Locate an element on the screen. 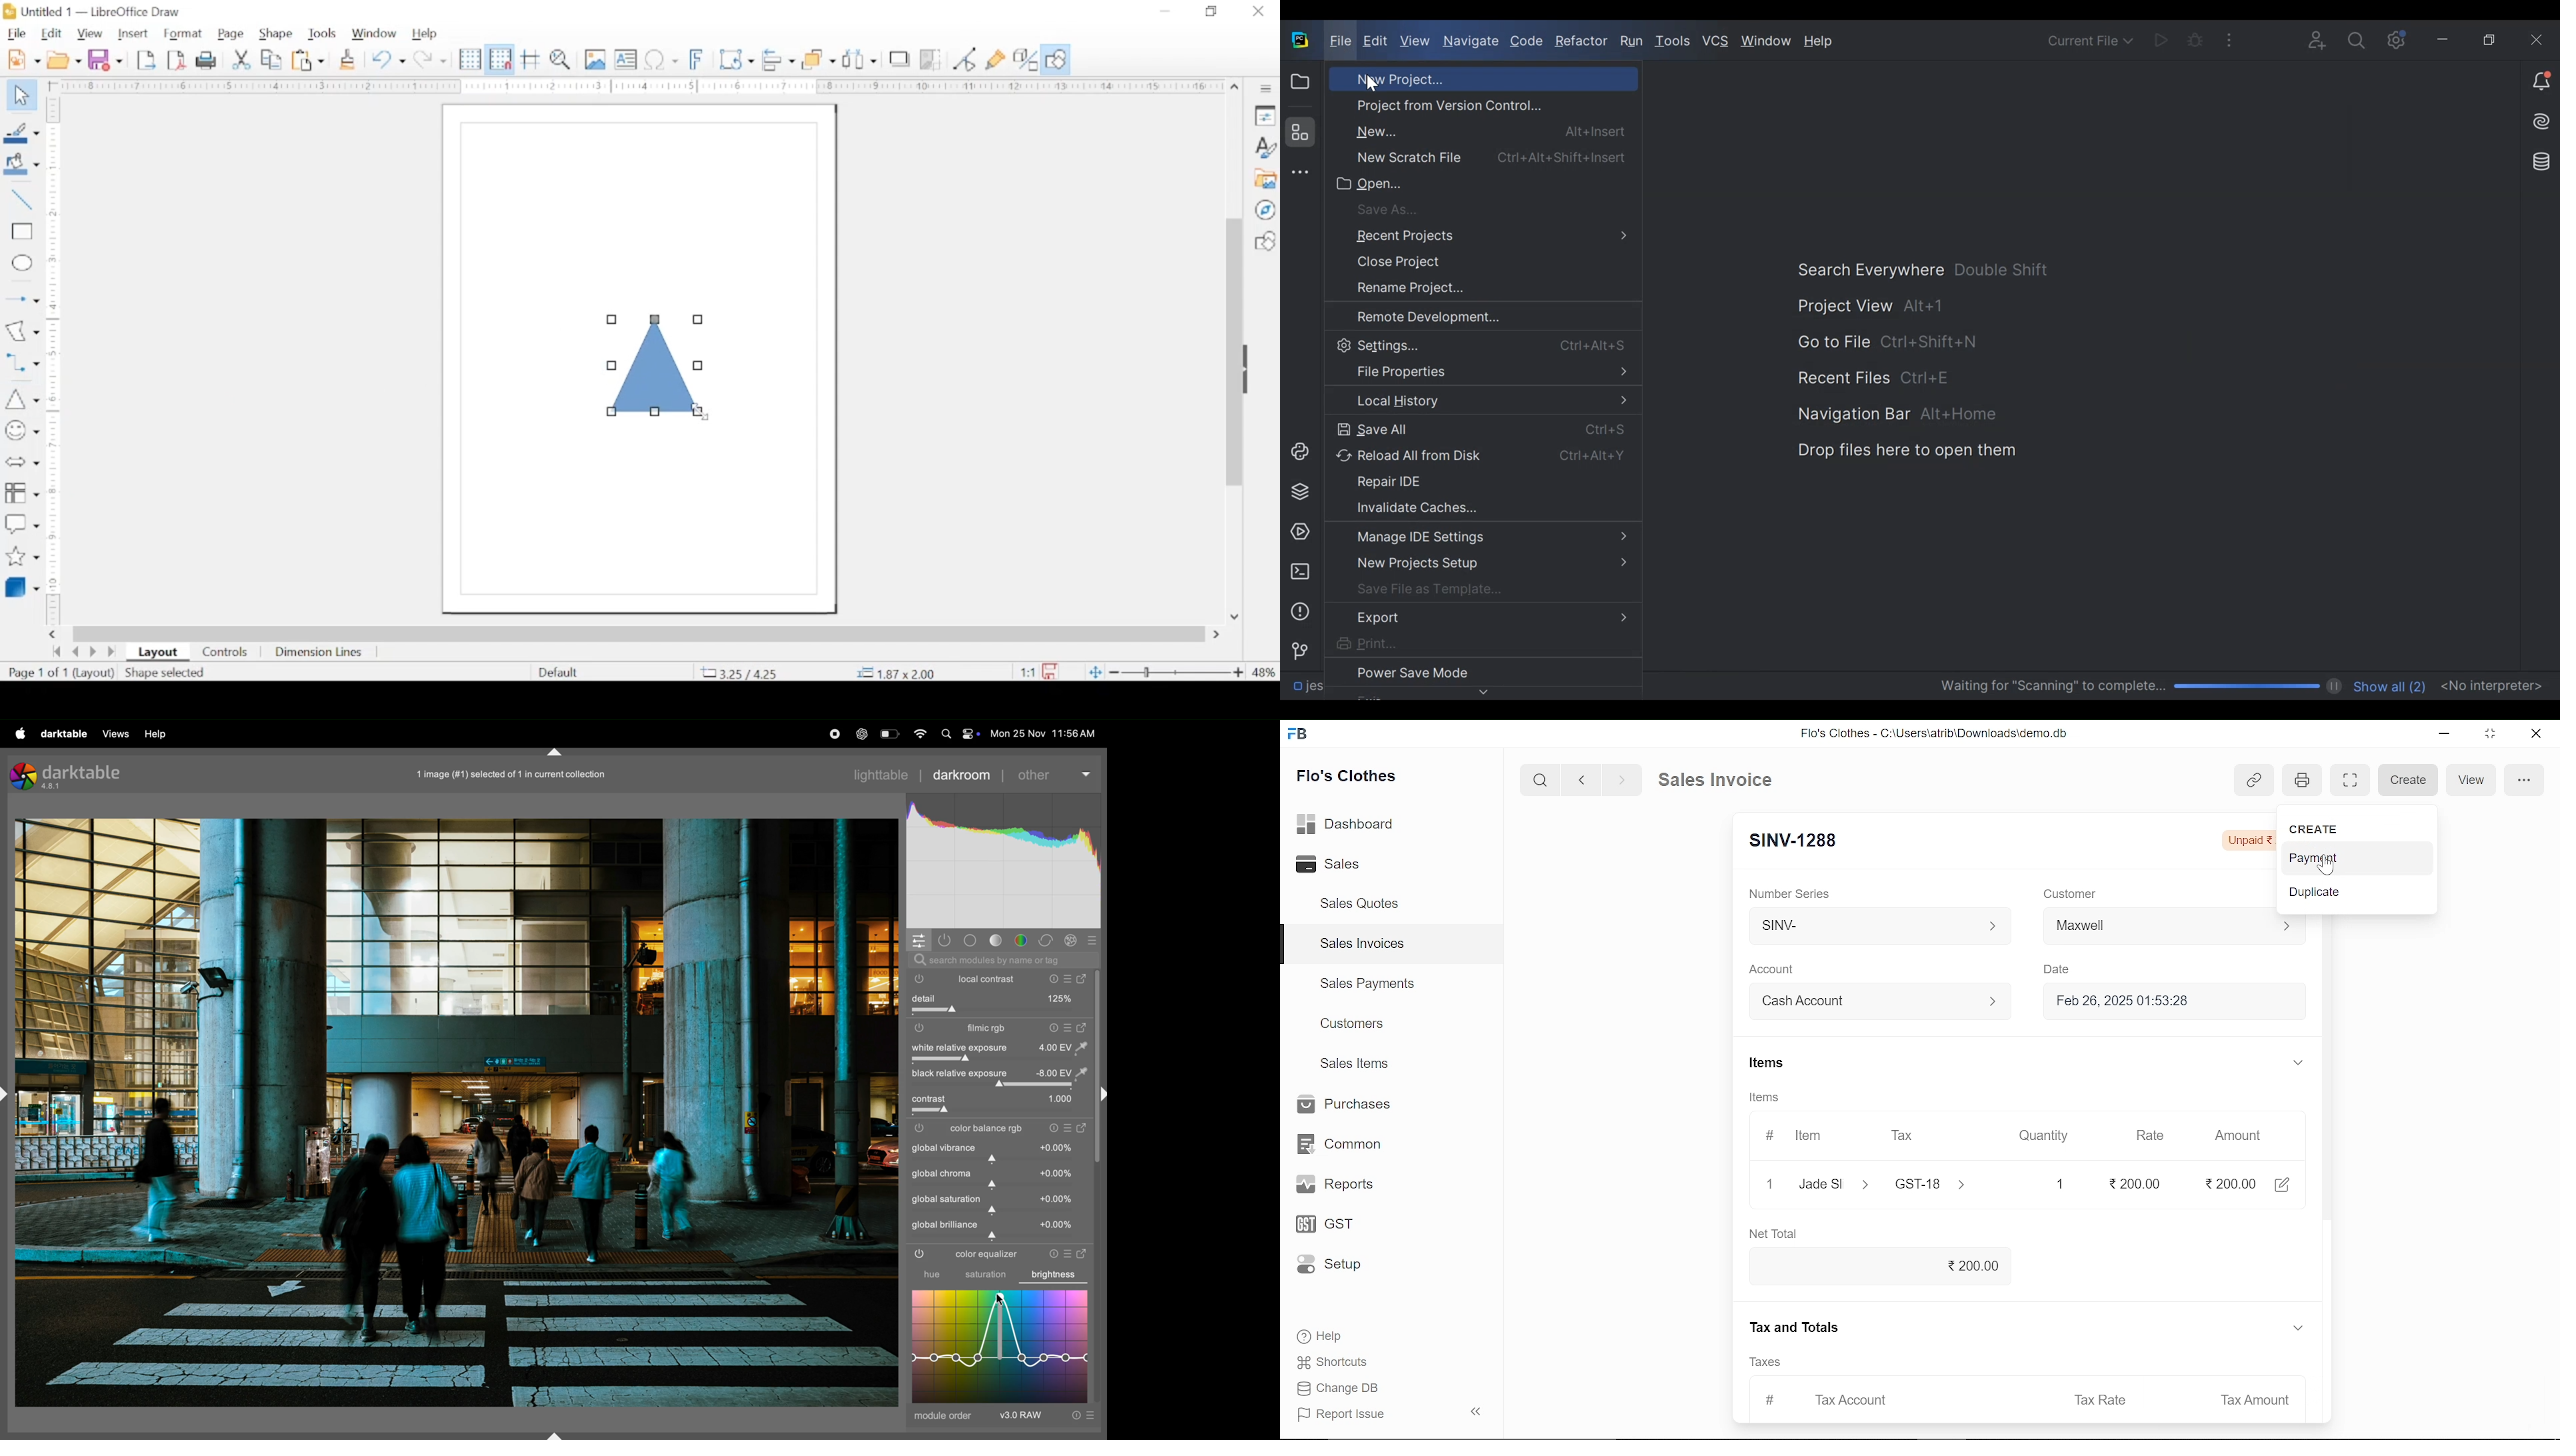 This screenshot has width=2576, height=1456. Jade slippers is located at coordinates (1835, 1184).